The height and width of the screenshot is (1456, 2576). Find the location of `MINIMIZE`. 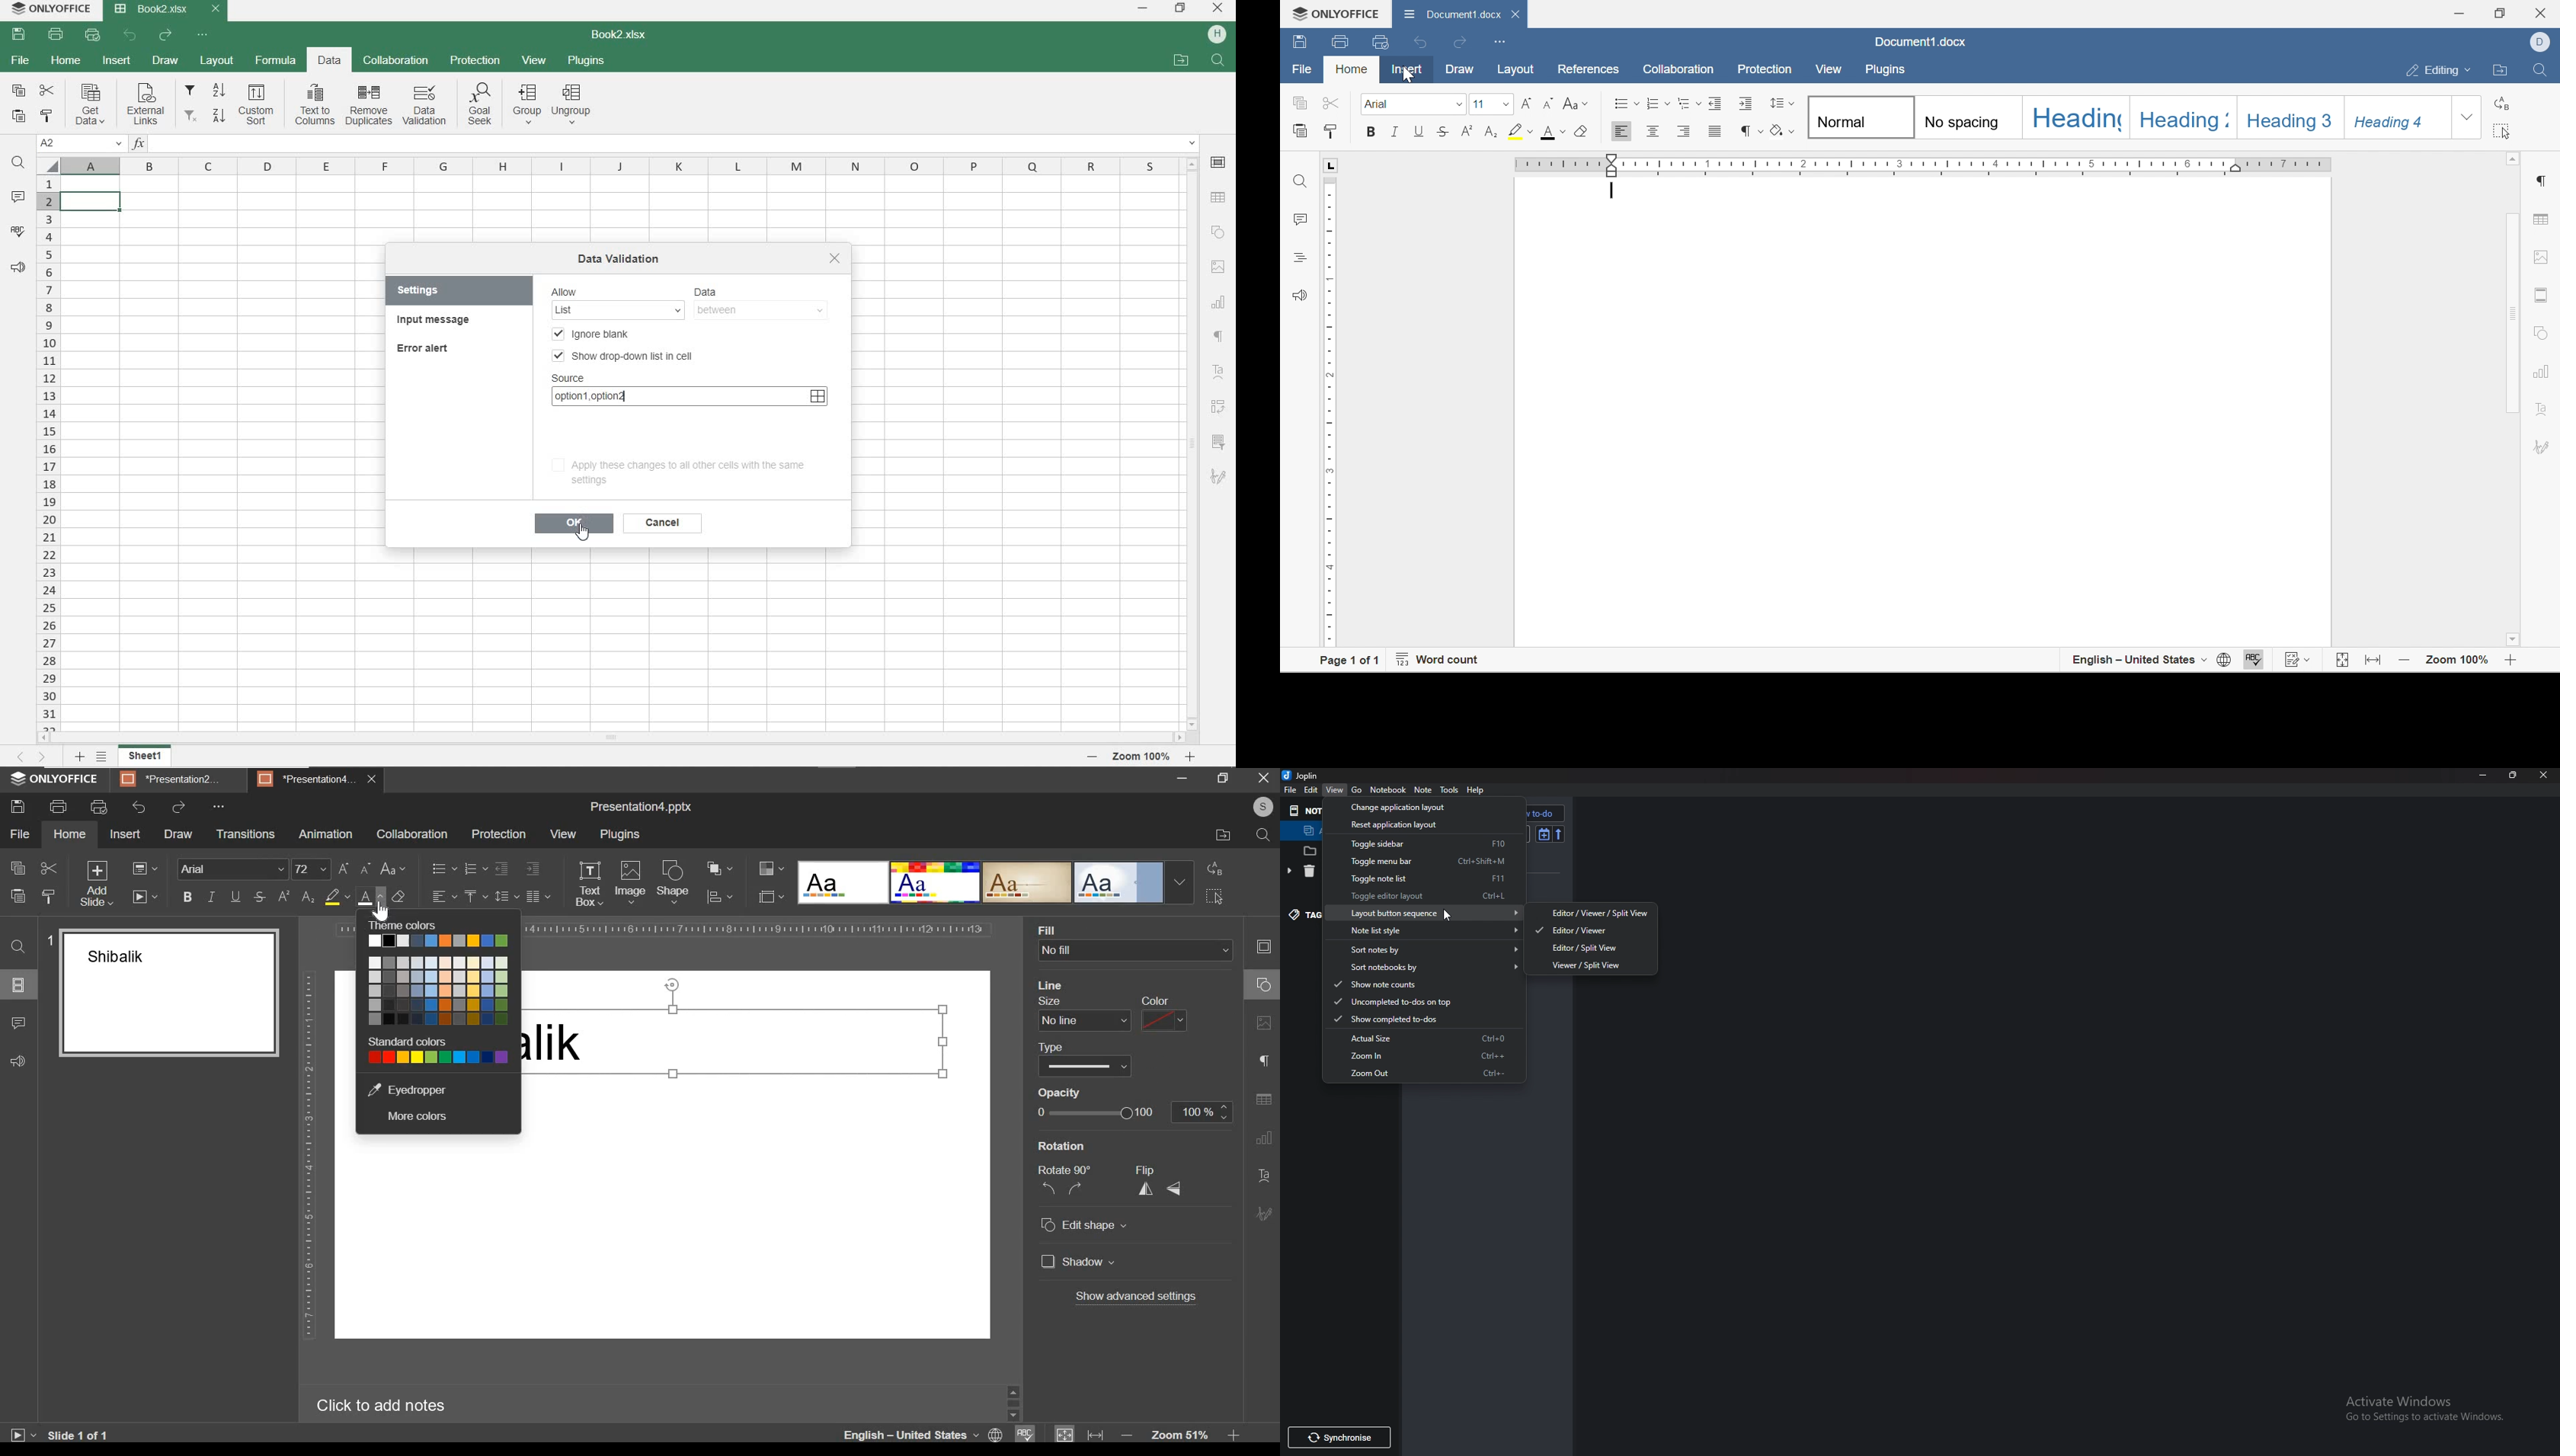

MINIMIZE is located at coordinates (1142, 7).